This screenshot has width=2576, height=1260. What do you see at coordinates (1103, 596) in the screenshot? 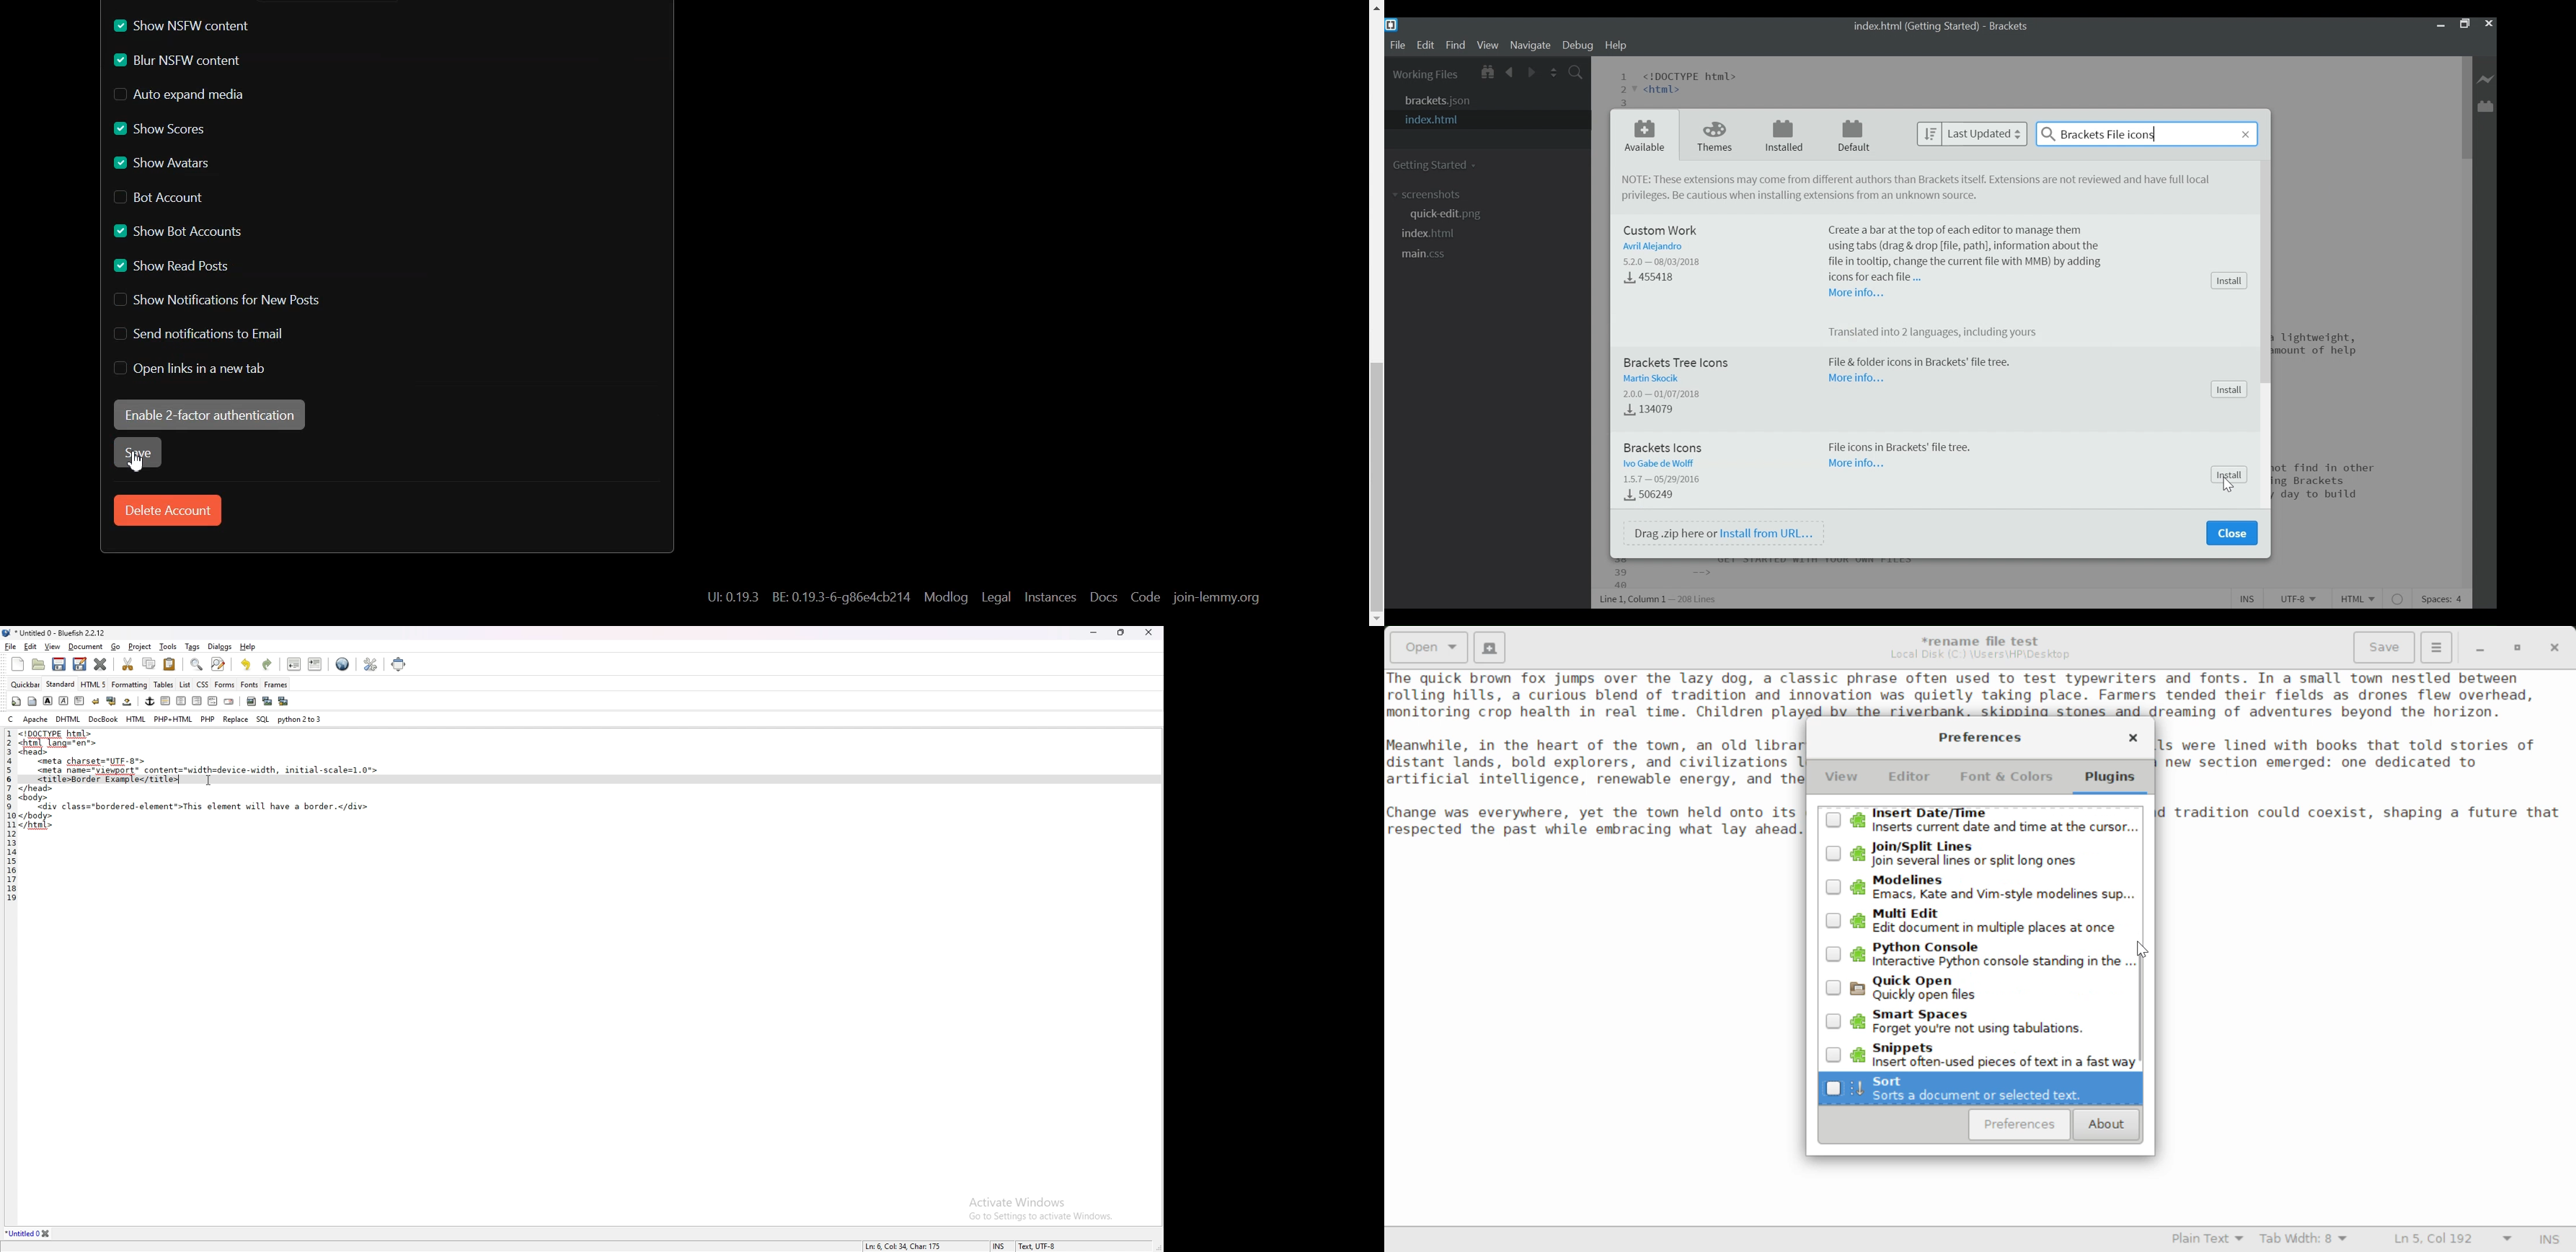
I see `Docs` at bounding box center [1103, 596].